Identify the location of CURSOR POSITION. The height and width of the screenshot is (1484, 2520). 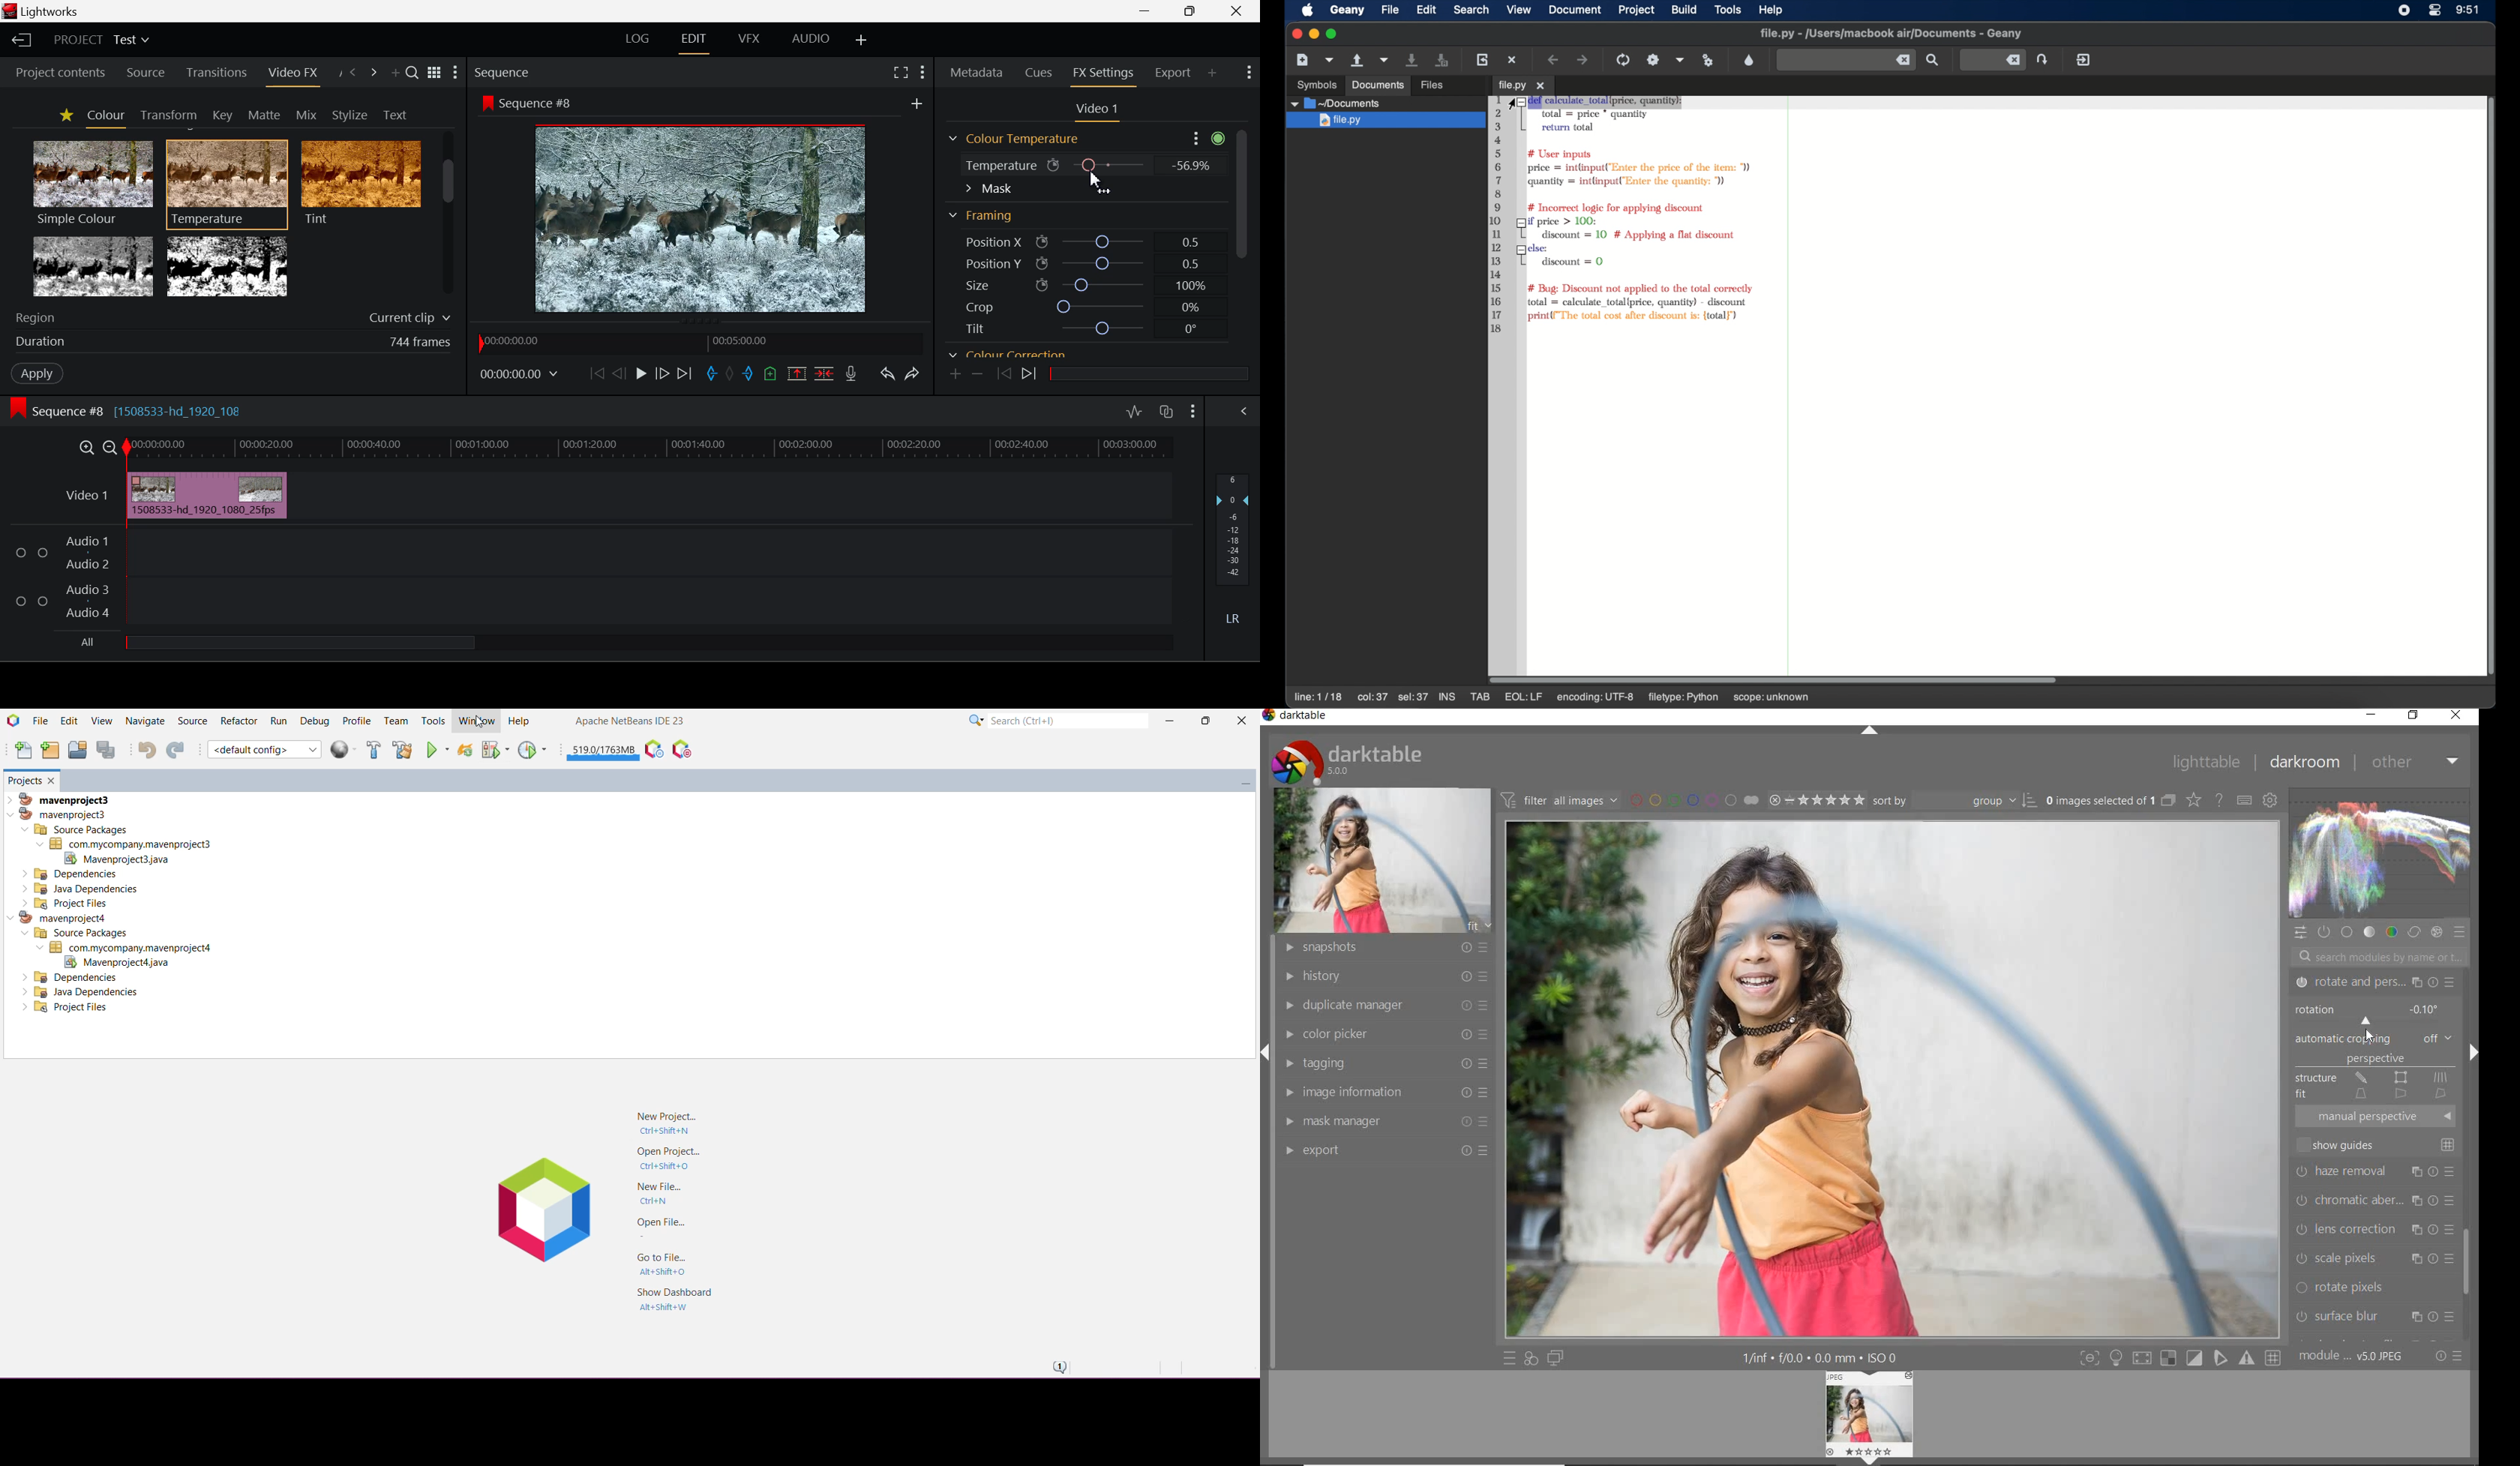
(2369, 1035).